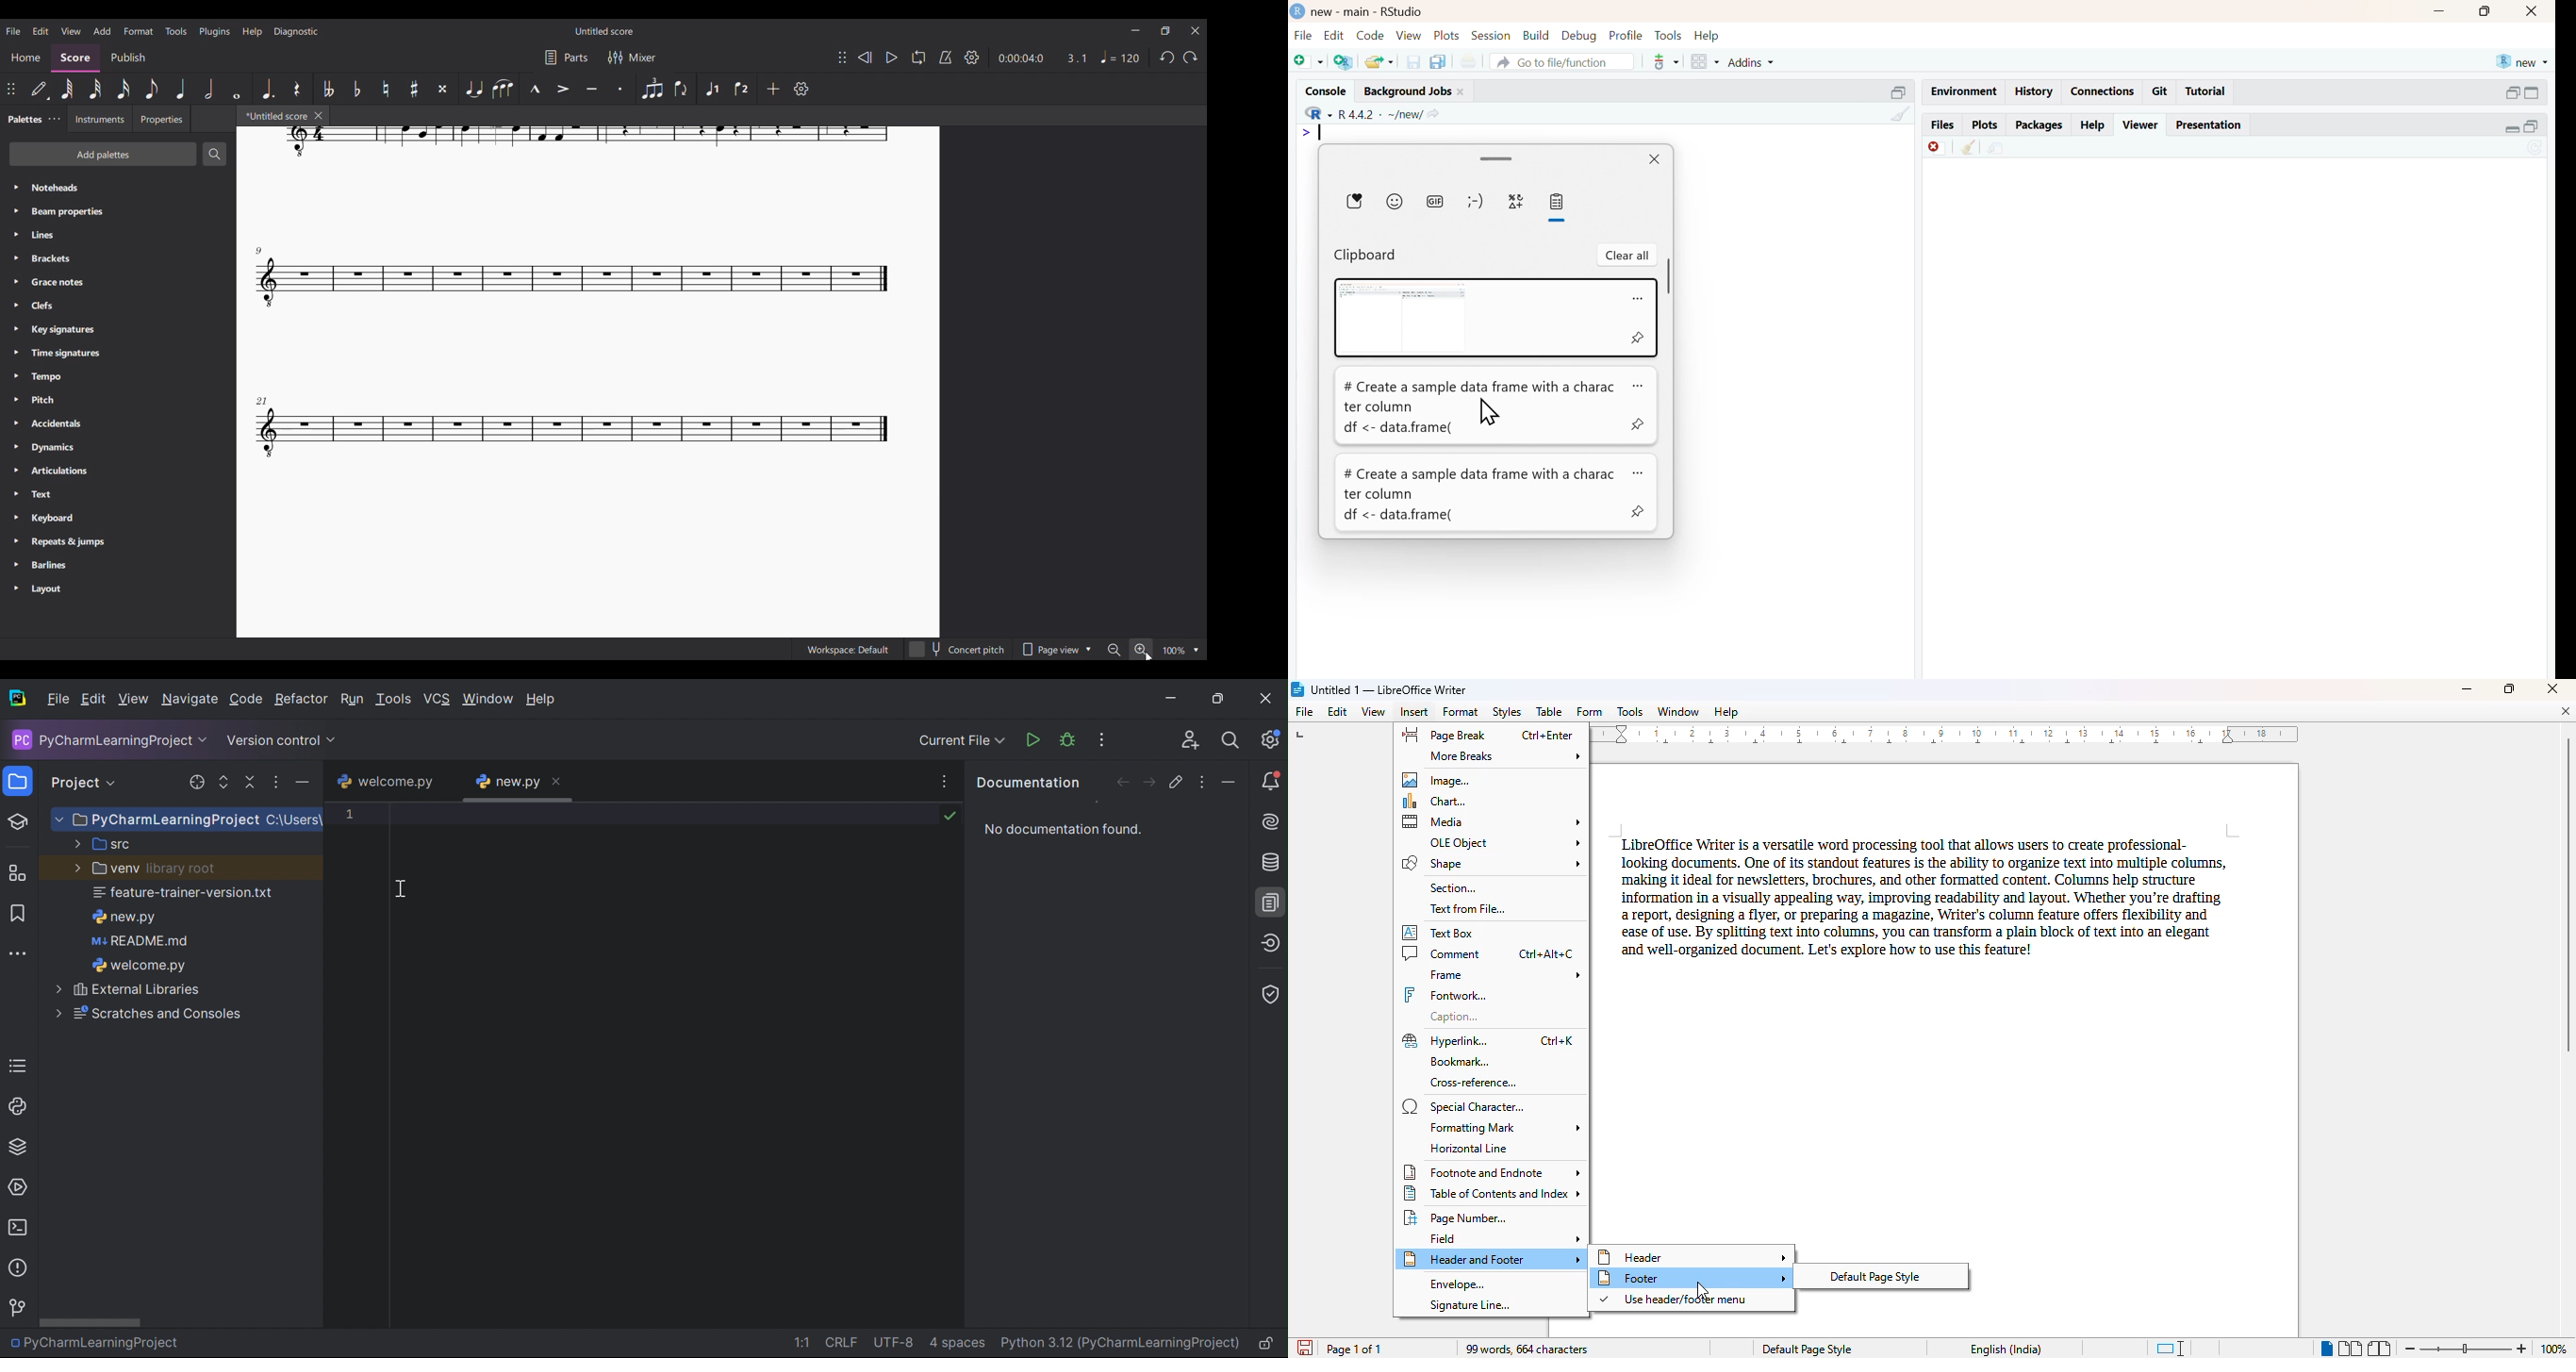  I want to click on addins, so click(1752, 63).